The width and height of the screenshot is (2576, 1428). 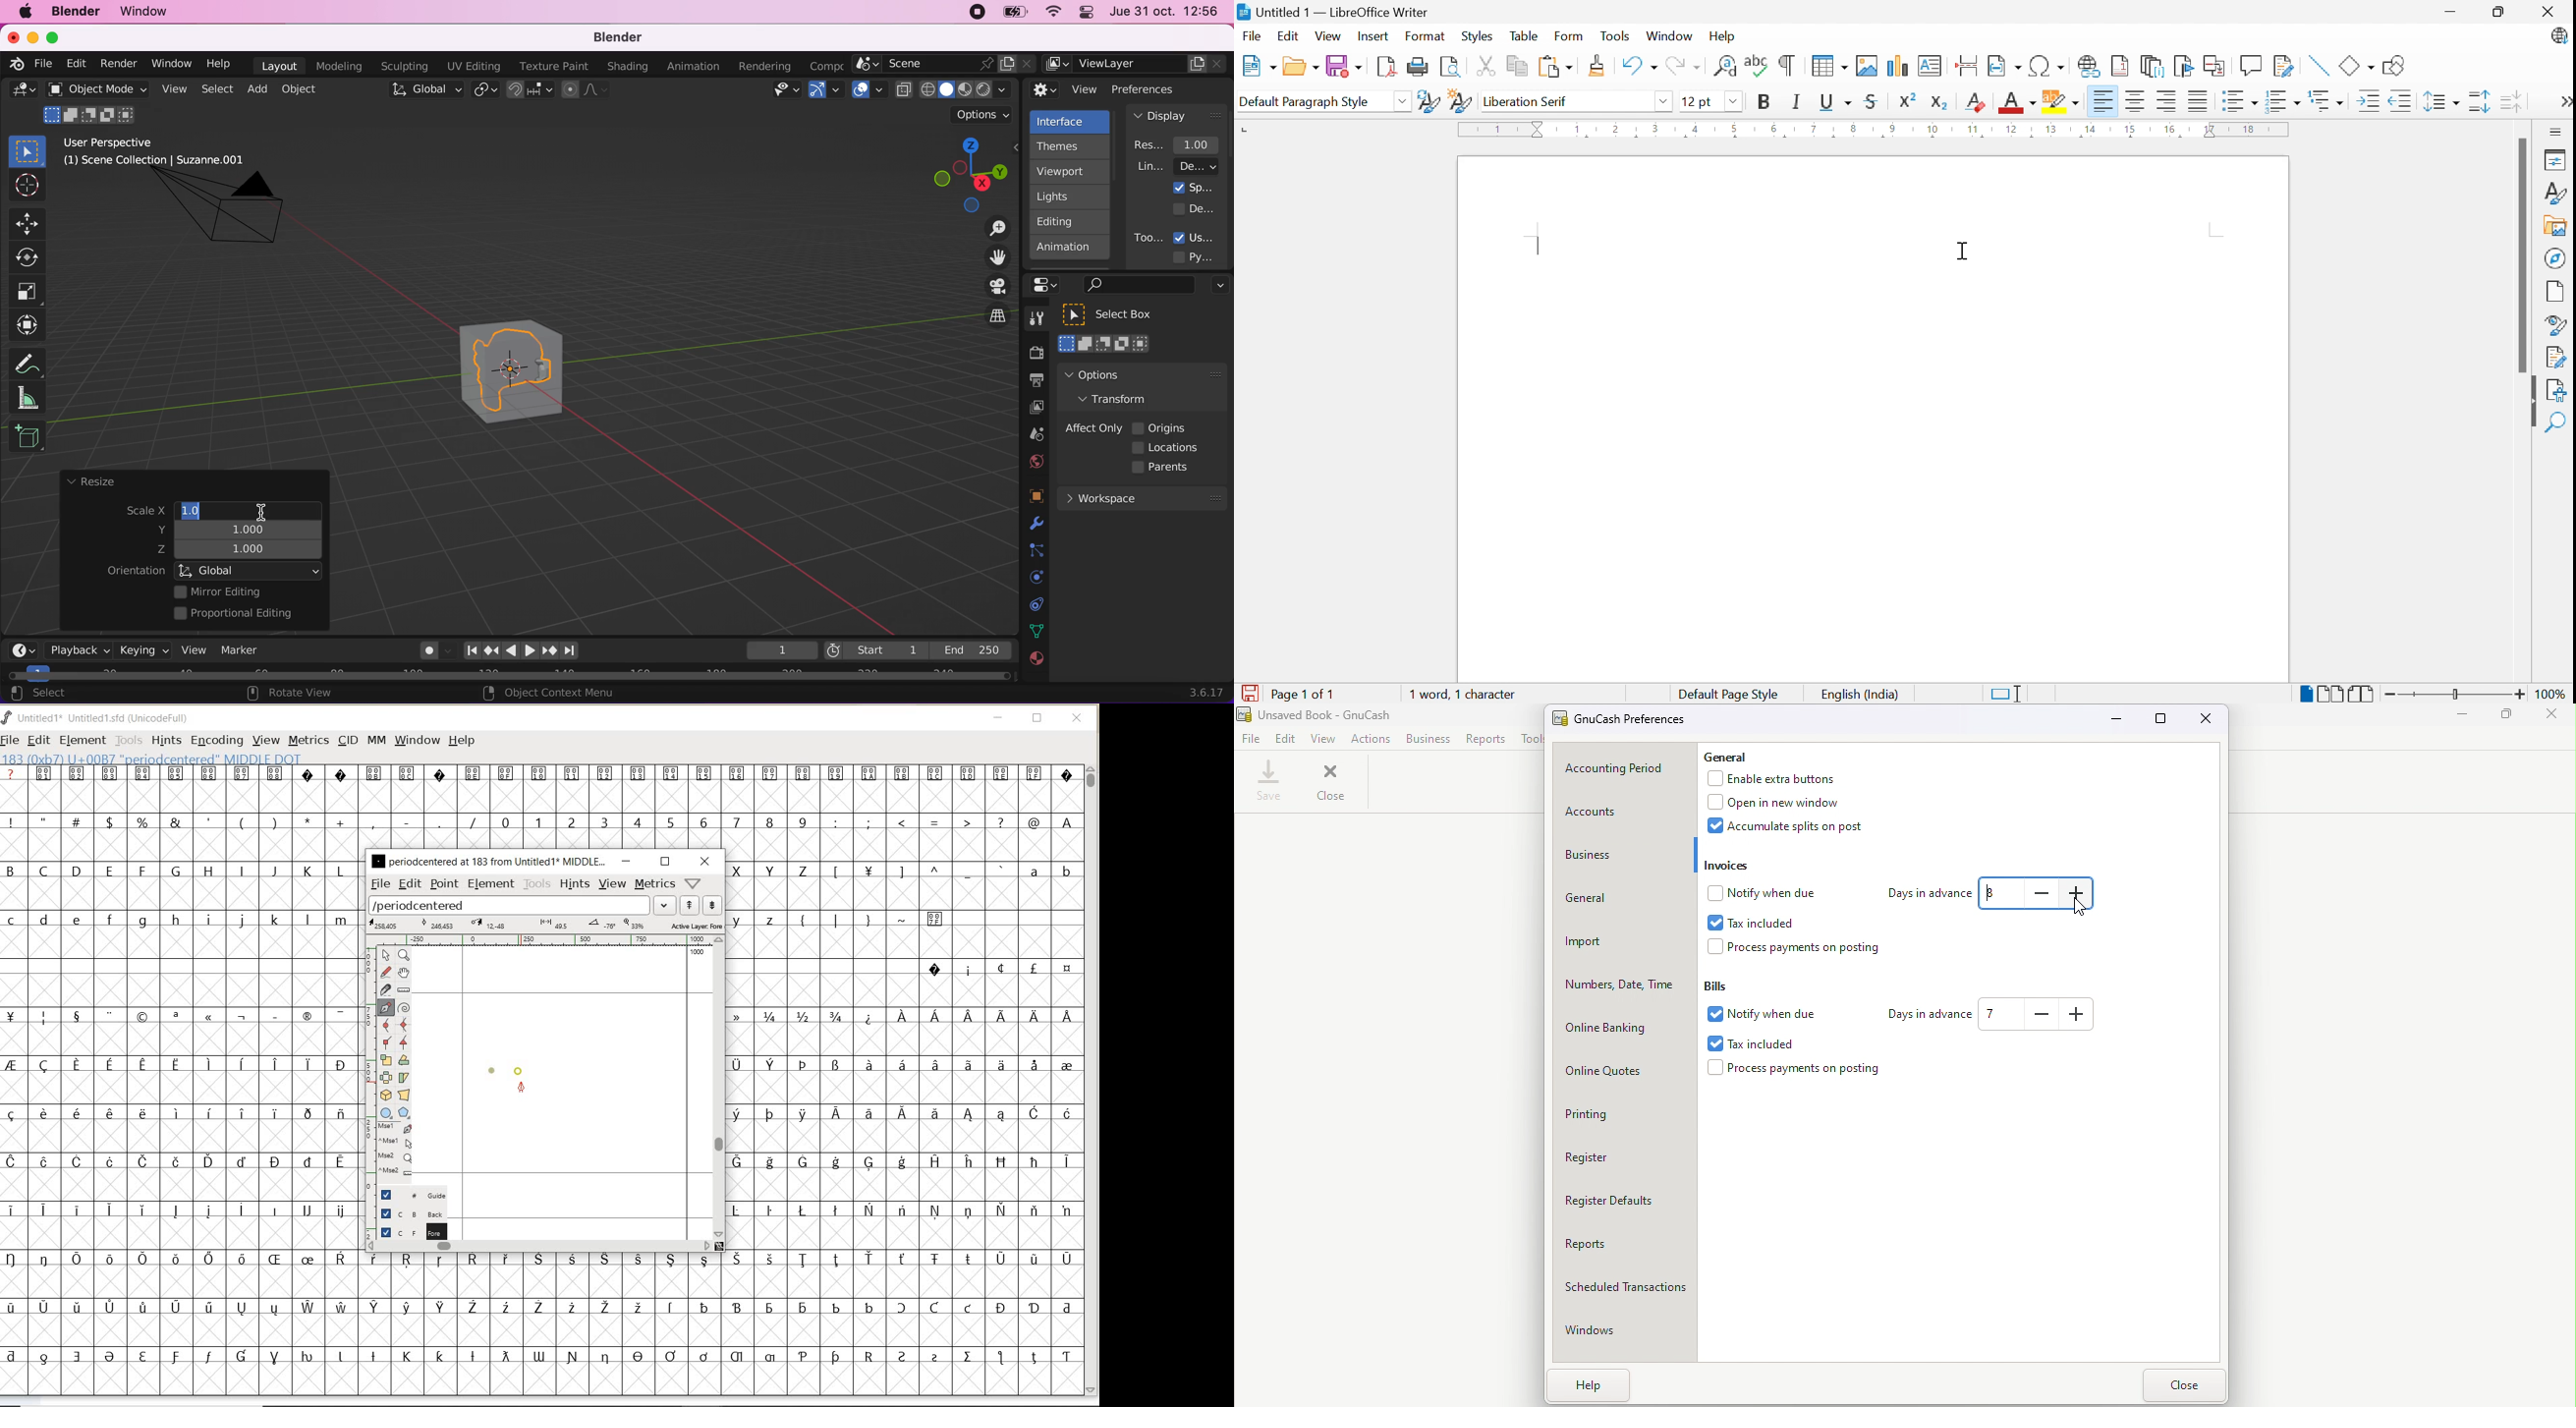 What do you see at coordinates (1624, 718) in the screenshot?
I see `GnuCash preferences` at bounding box center [1624, 718].